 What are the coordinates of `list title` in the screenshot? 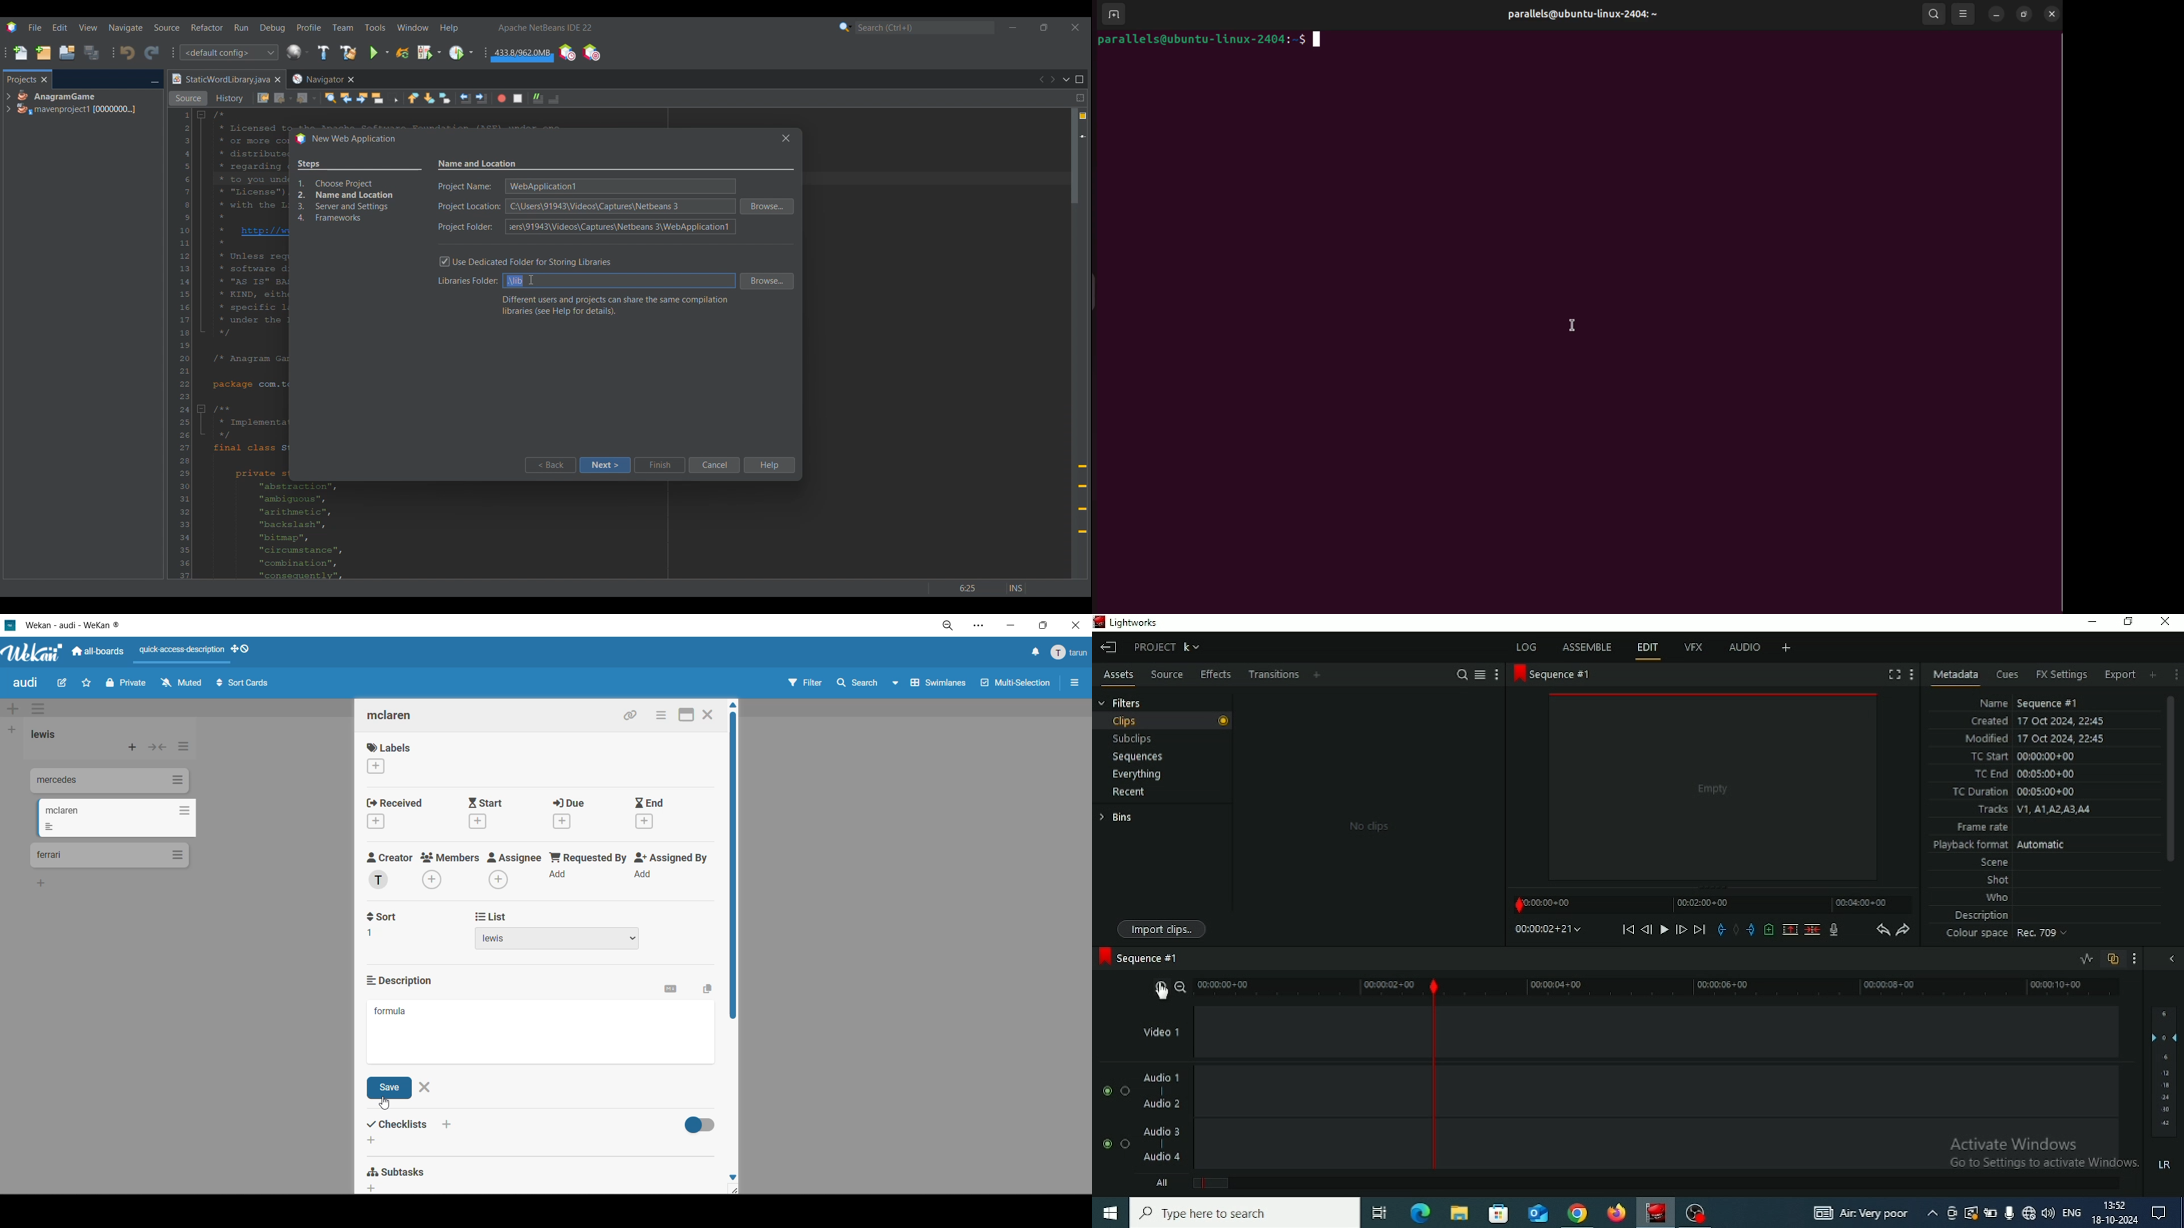 It's located at (48, 736).